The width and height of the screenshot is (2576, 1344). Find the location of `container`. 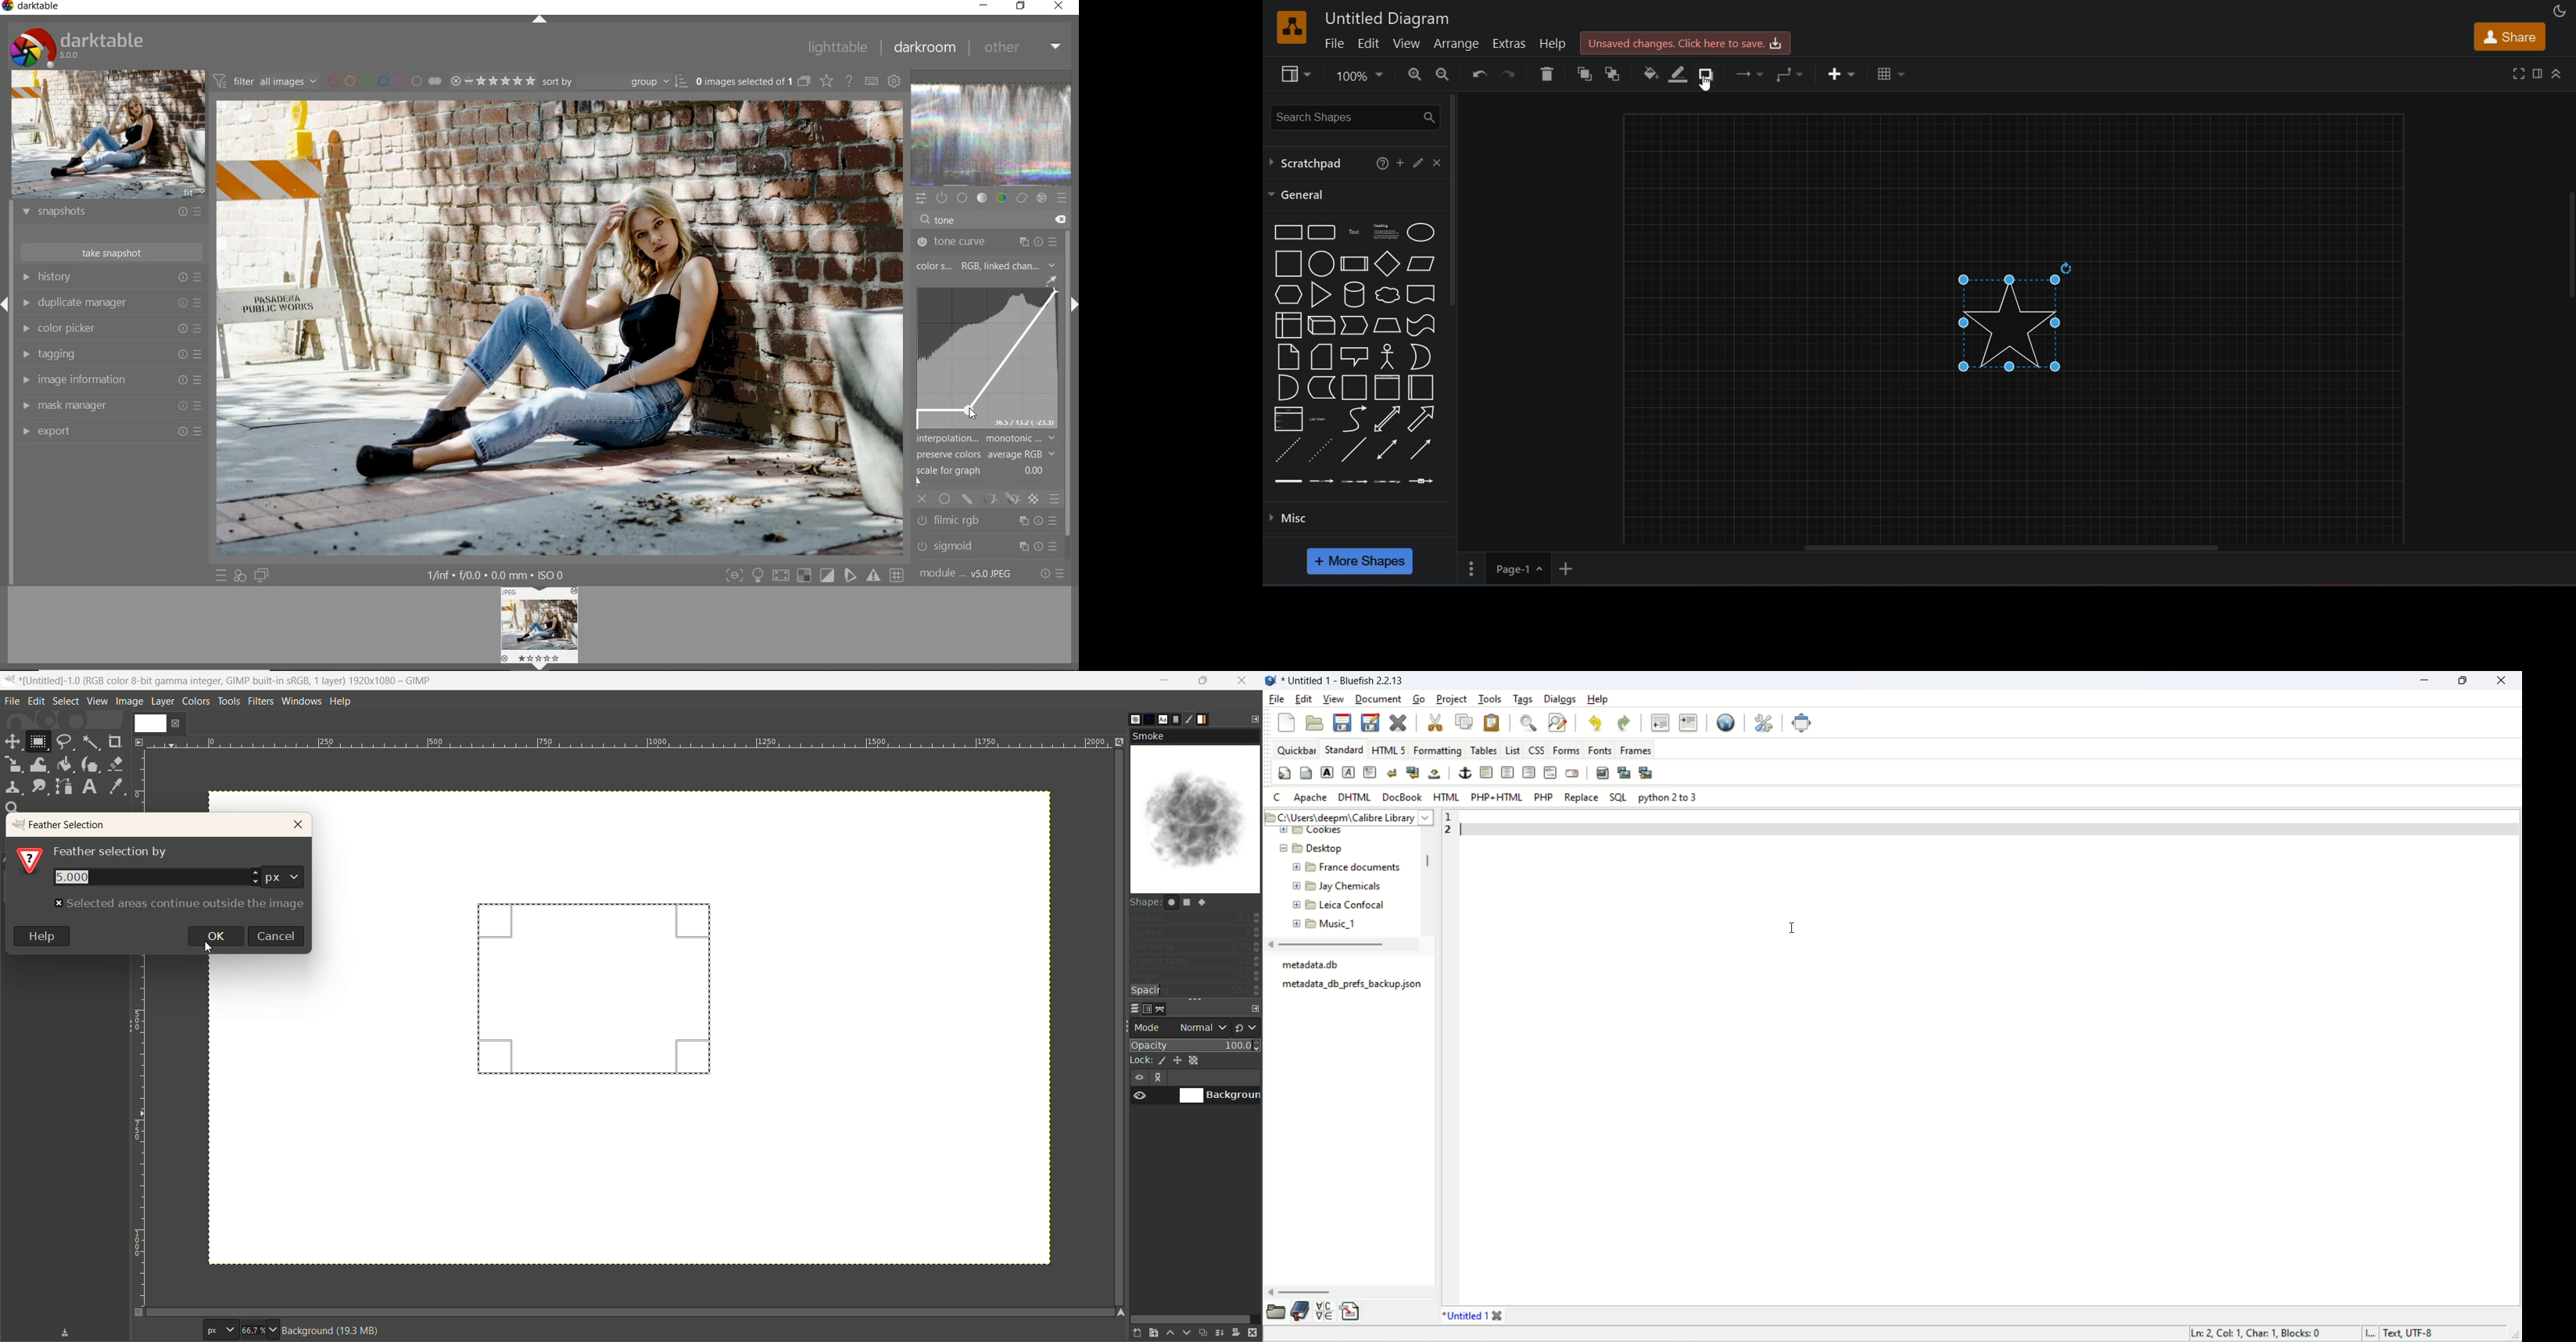

container is located at coordinates (1354, 387).